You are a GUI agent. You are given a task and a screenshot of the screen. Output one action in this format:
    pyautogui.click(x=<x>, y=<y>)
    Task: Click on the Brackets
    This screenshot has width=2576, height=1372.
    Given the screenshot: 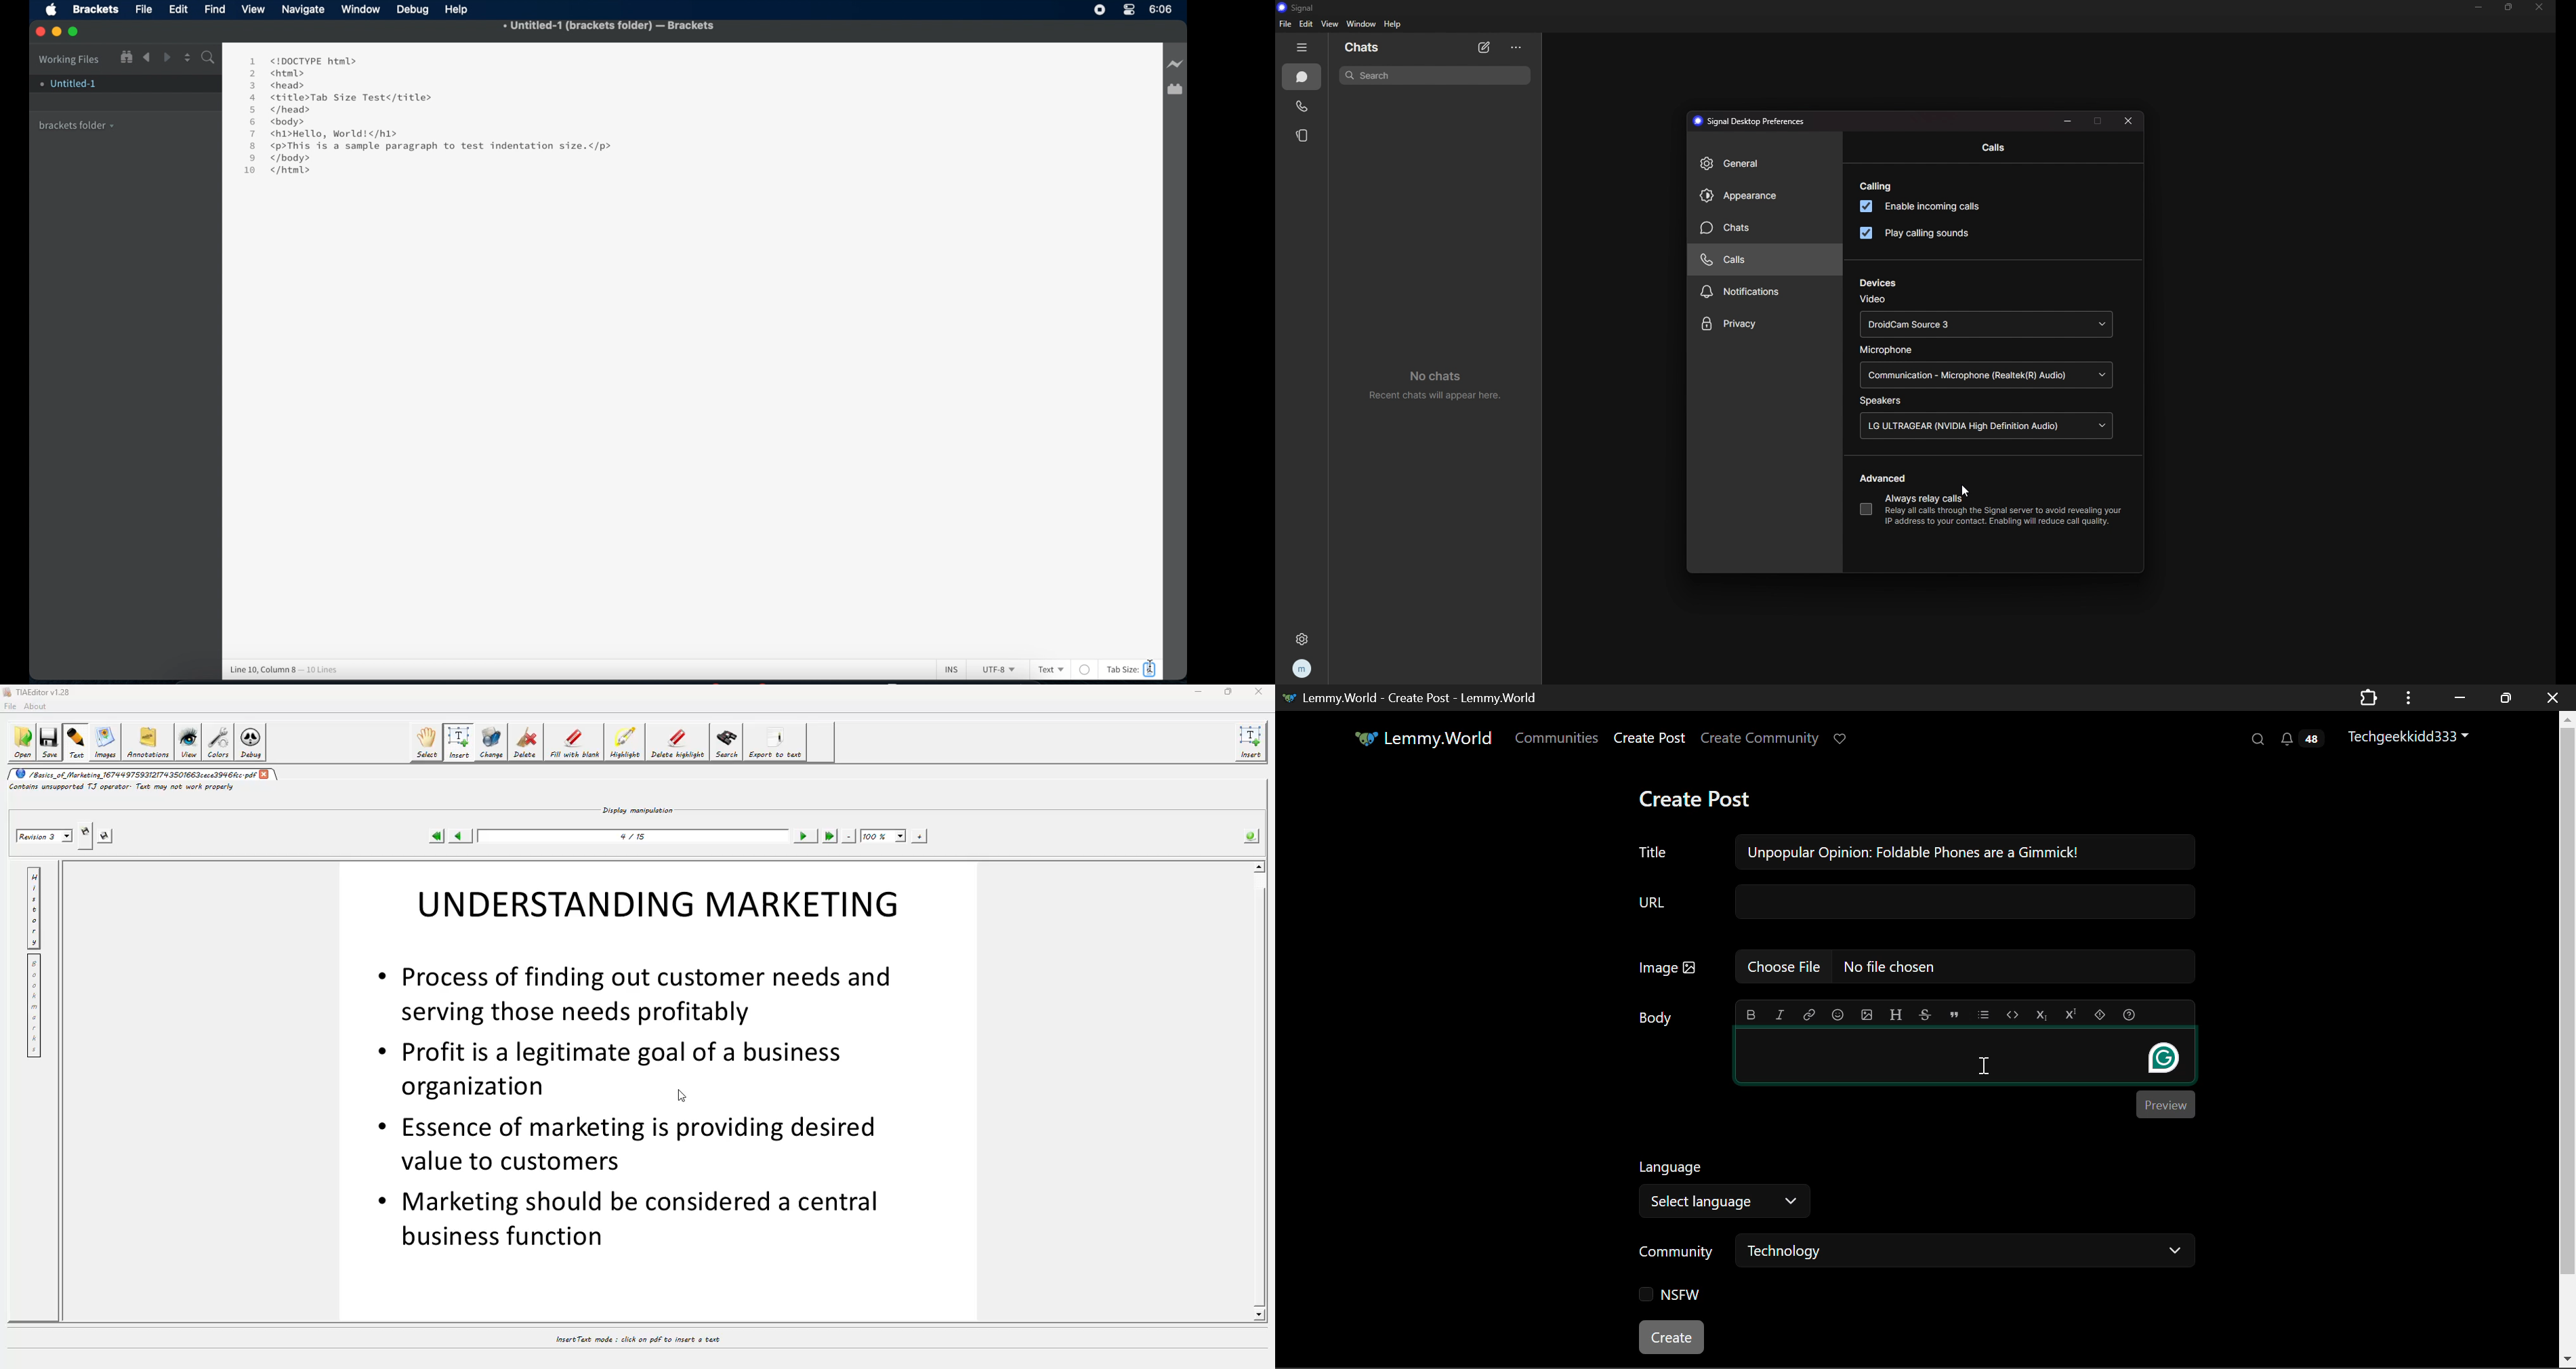 What is the action you would take?
    pyautogui.click(x=94, y=8)
    